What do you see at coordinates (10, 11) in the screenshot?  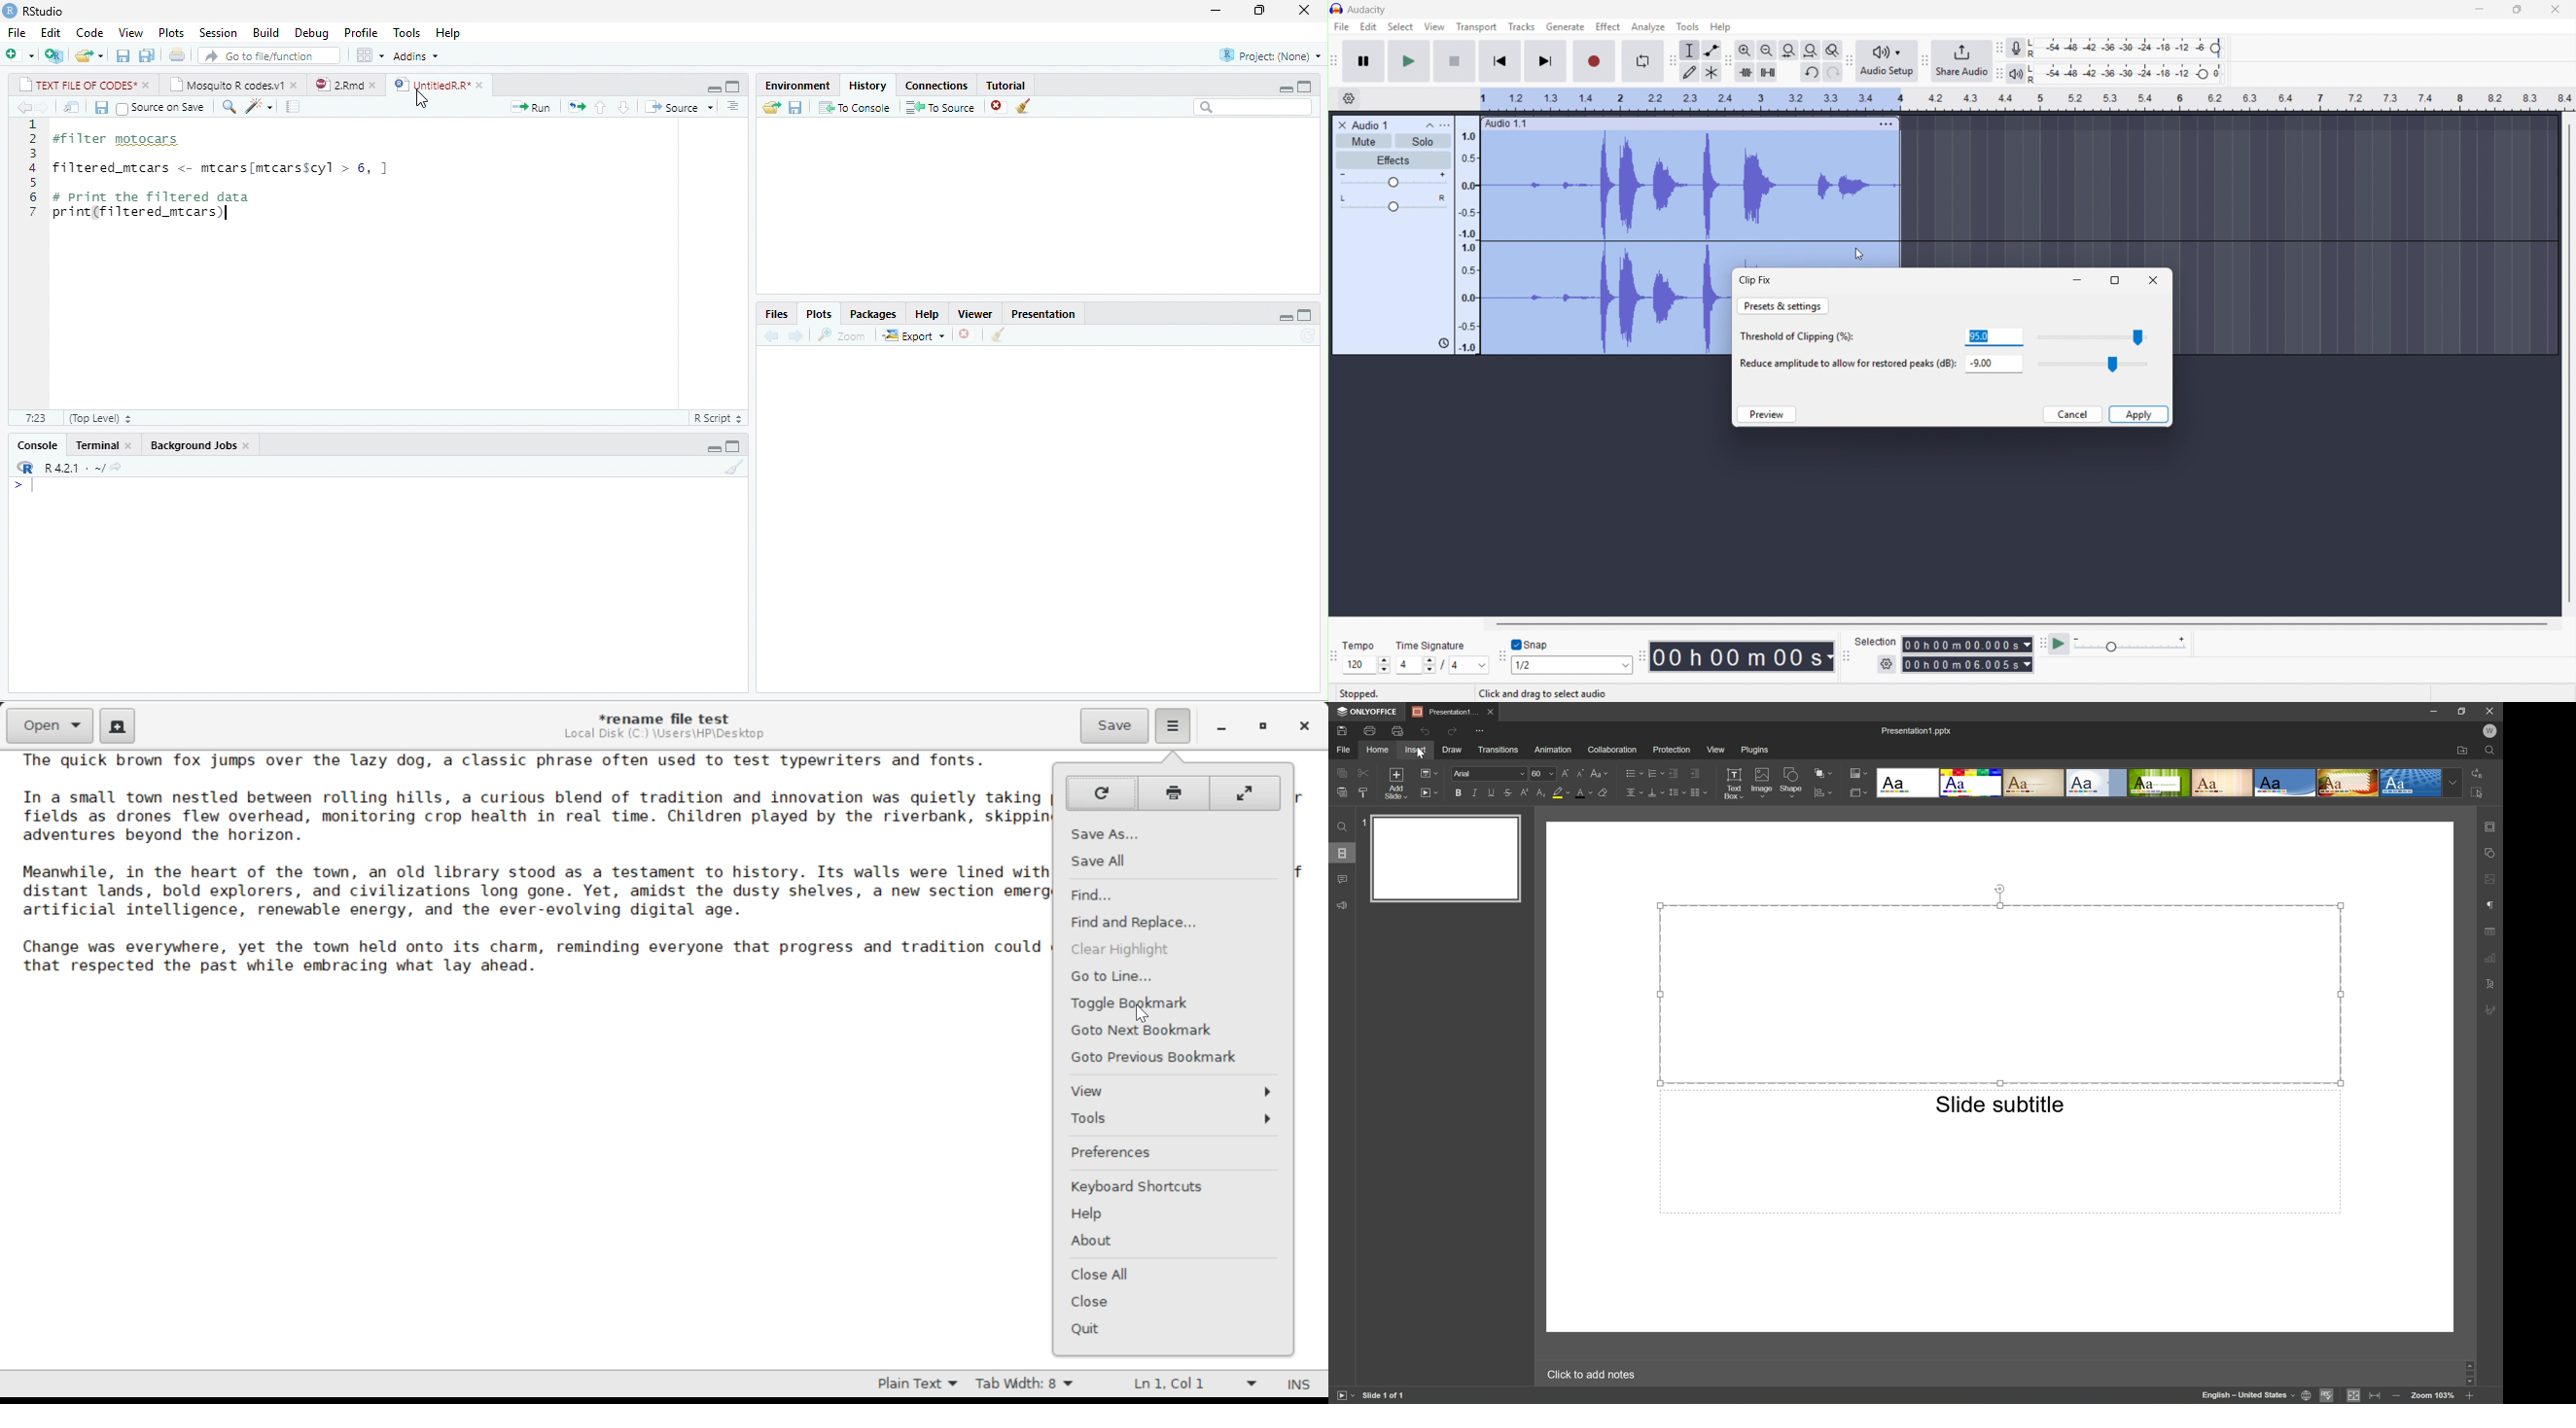 I see `logo` at bounding box center [10, 11].